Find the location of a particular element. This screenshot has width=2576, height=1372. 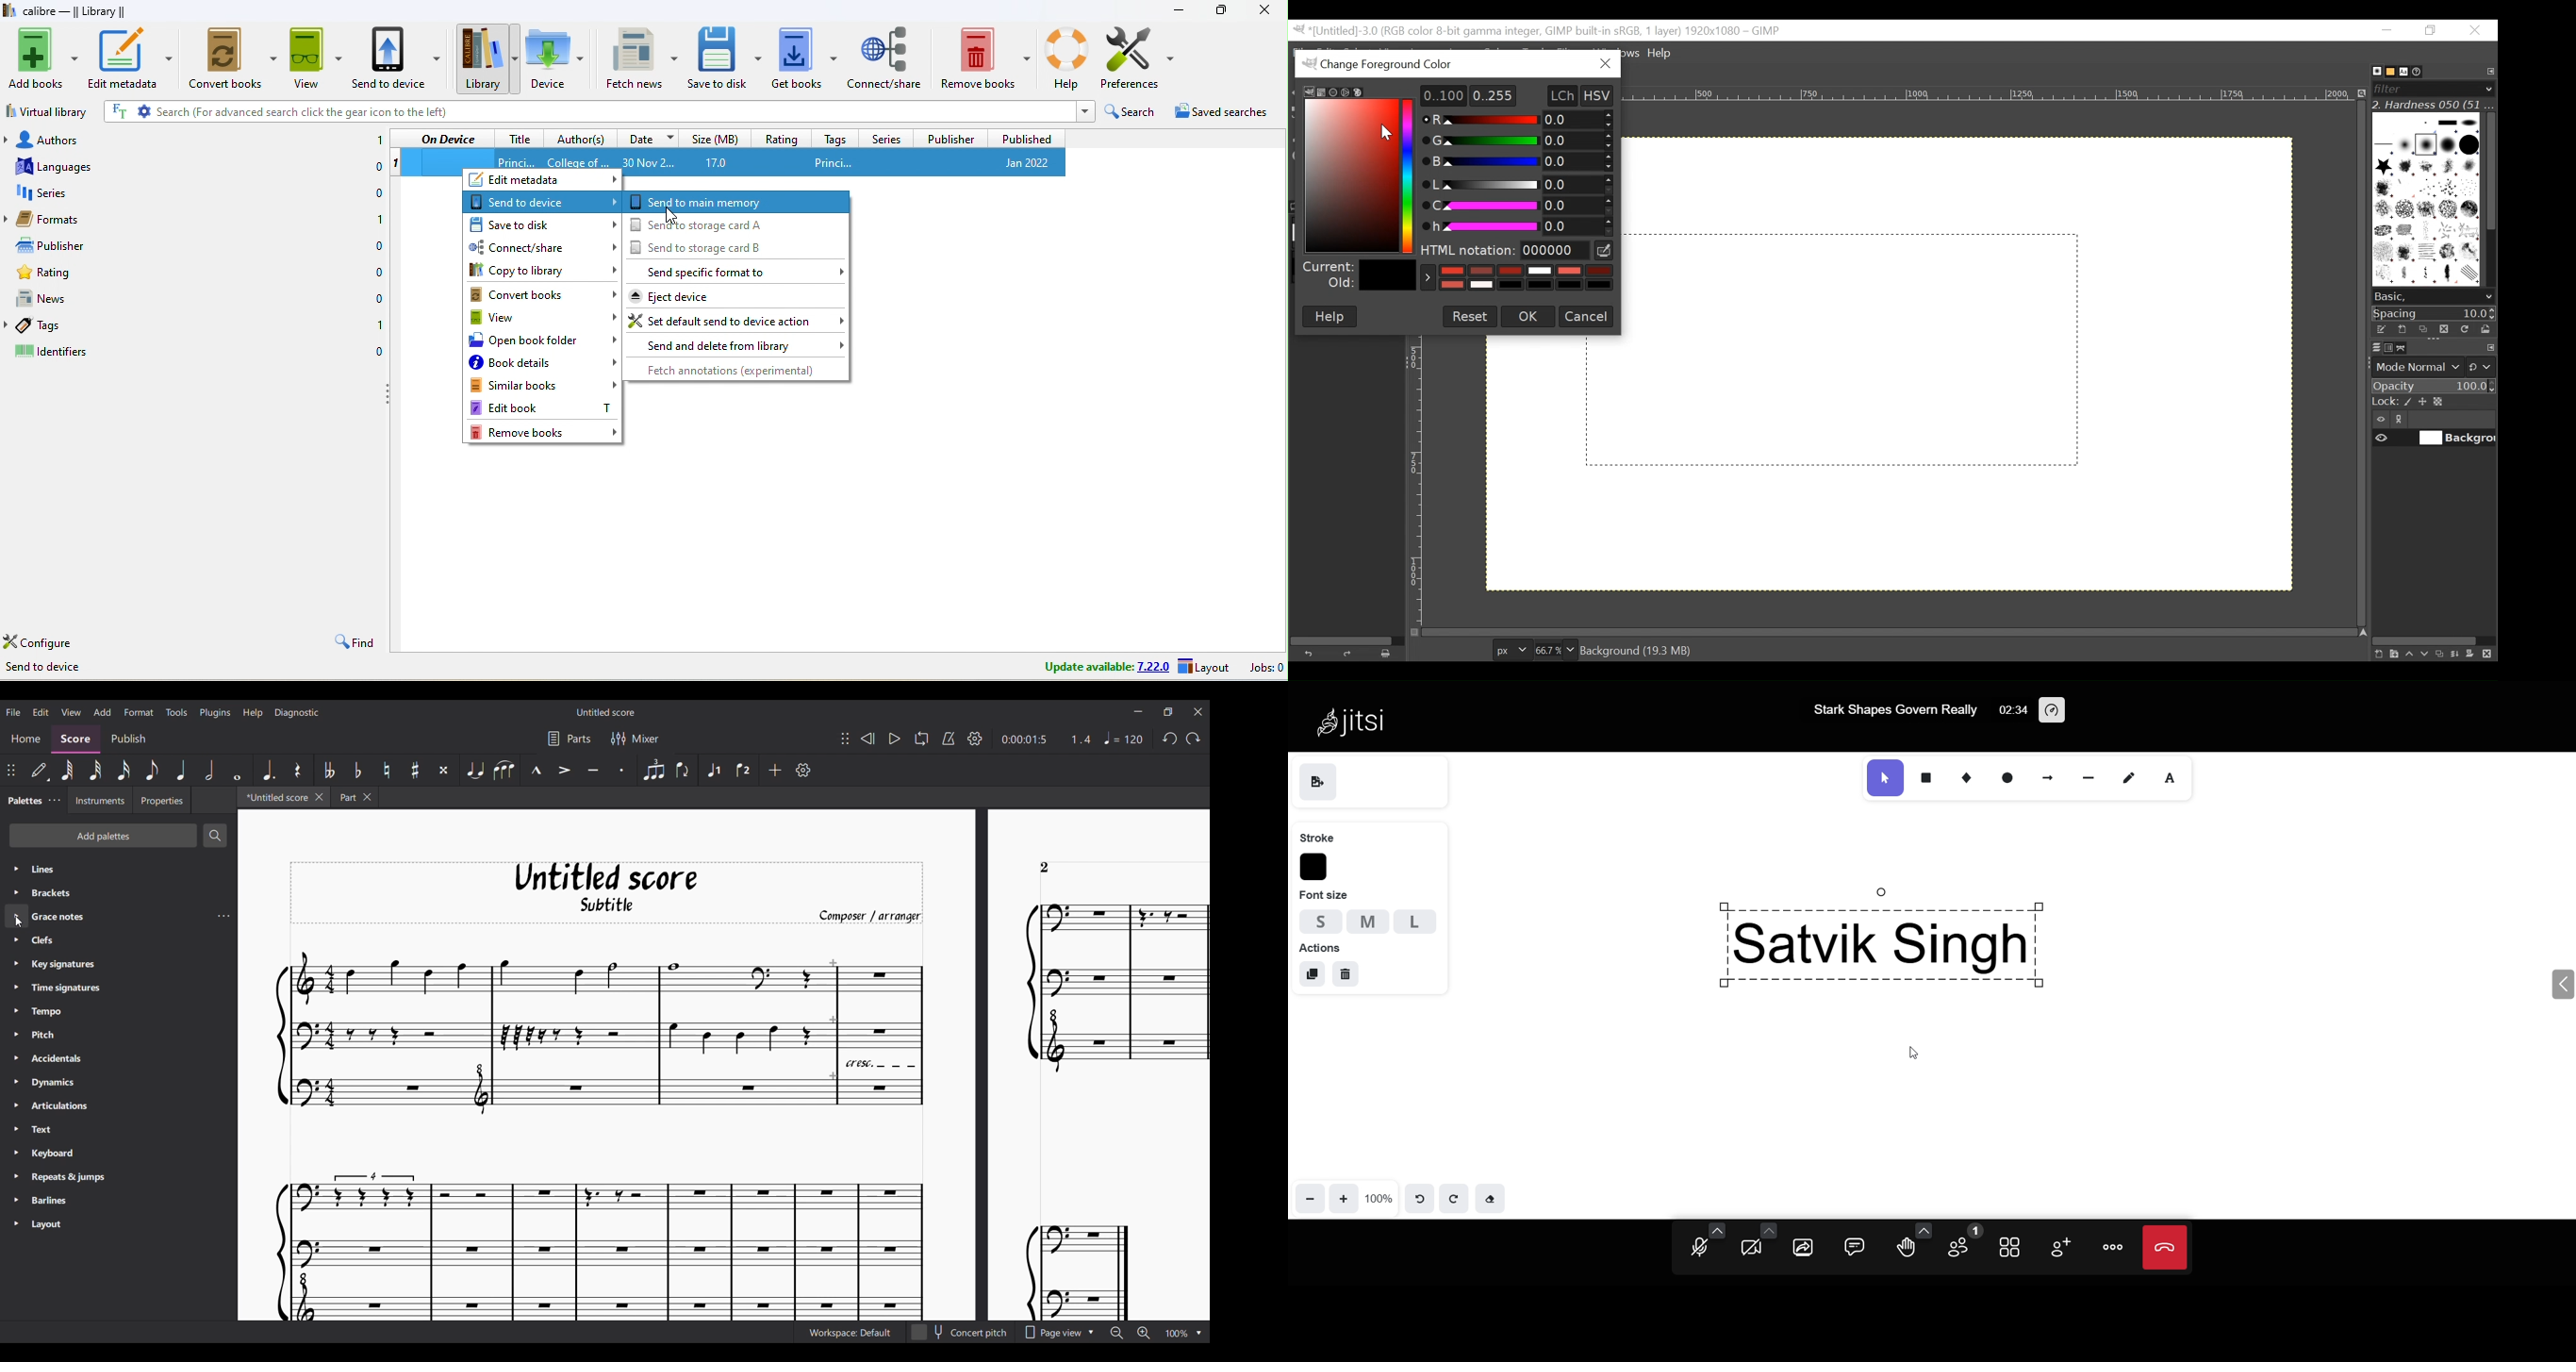

Create a new brush  is located at coordinates (2402, 329).